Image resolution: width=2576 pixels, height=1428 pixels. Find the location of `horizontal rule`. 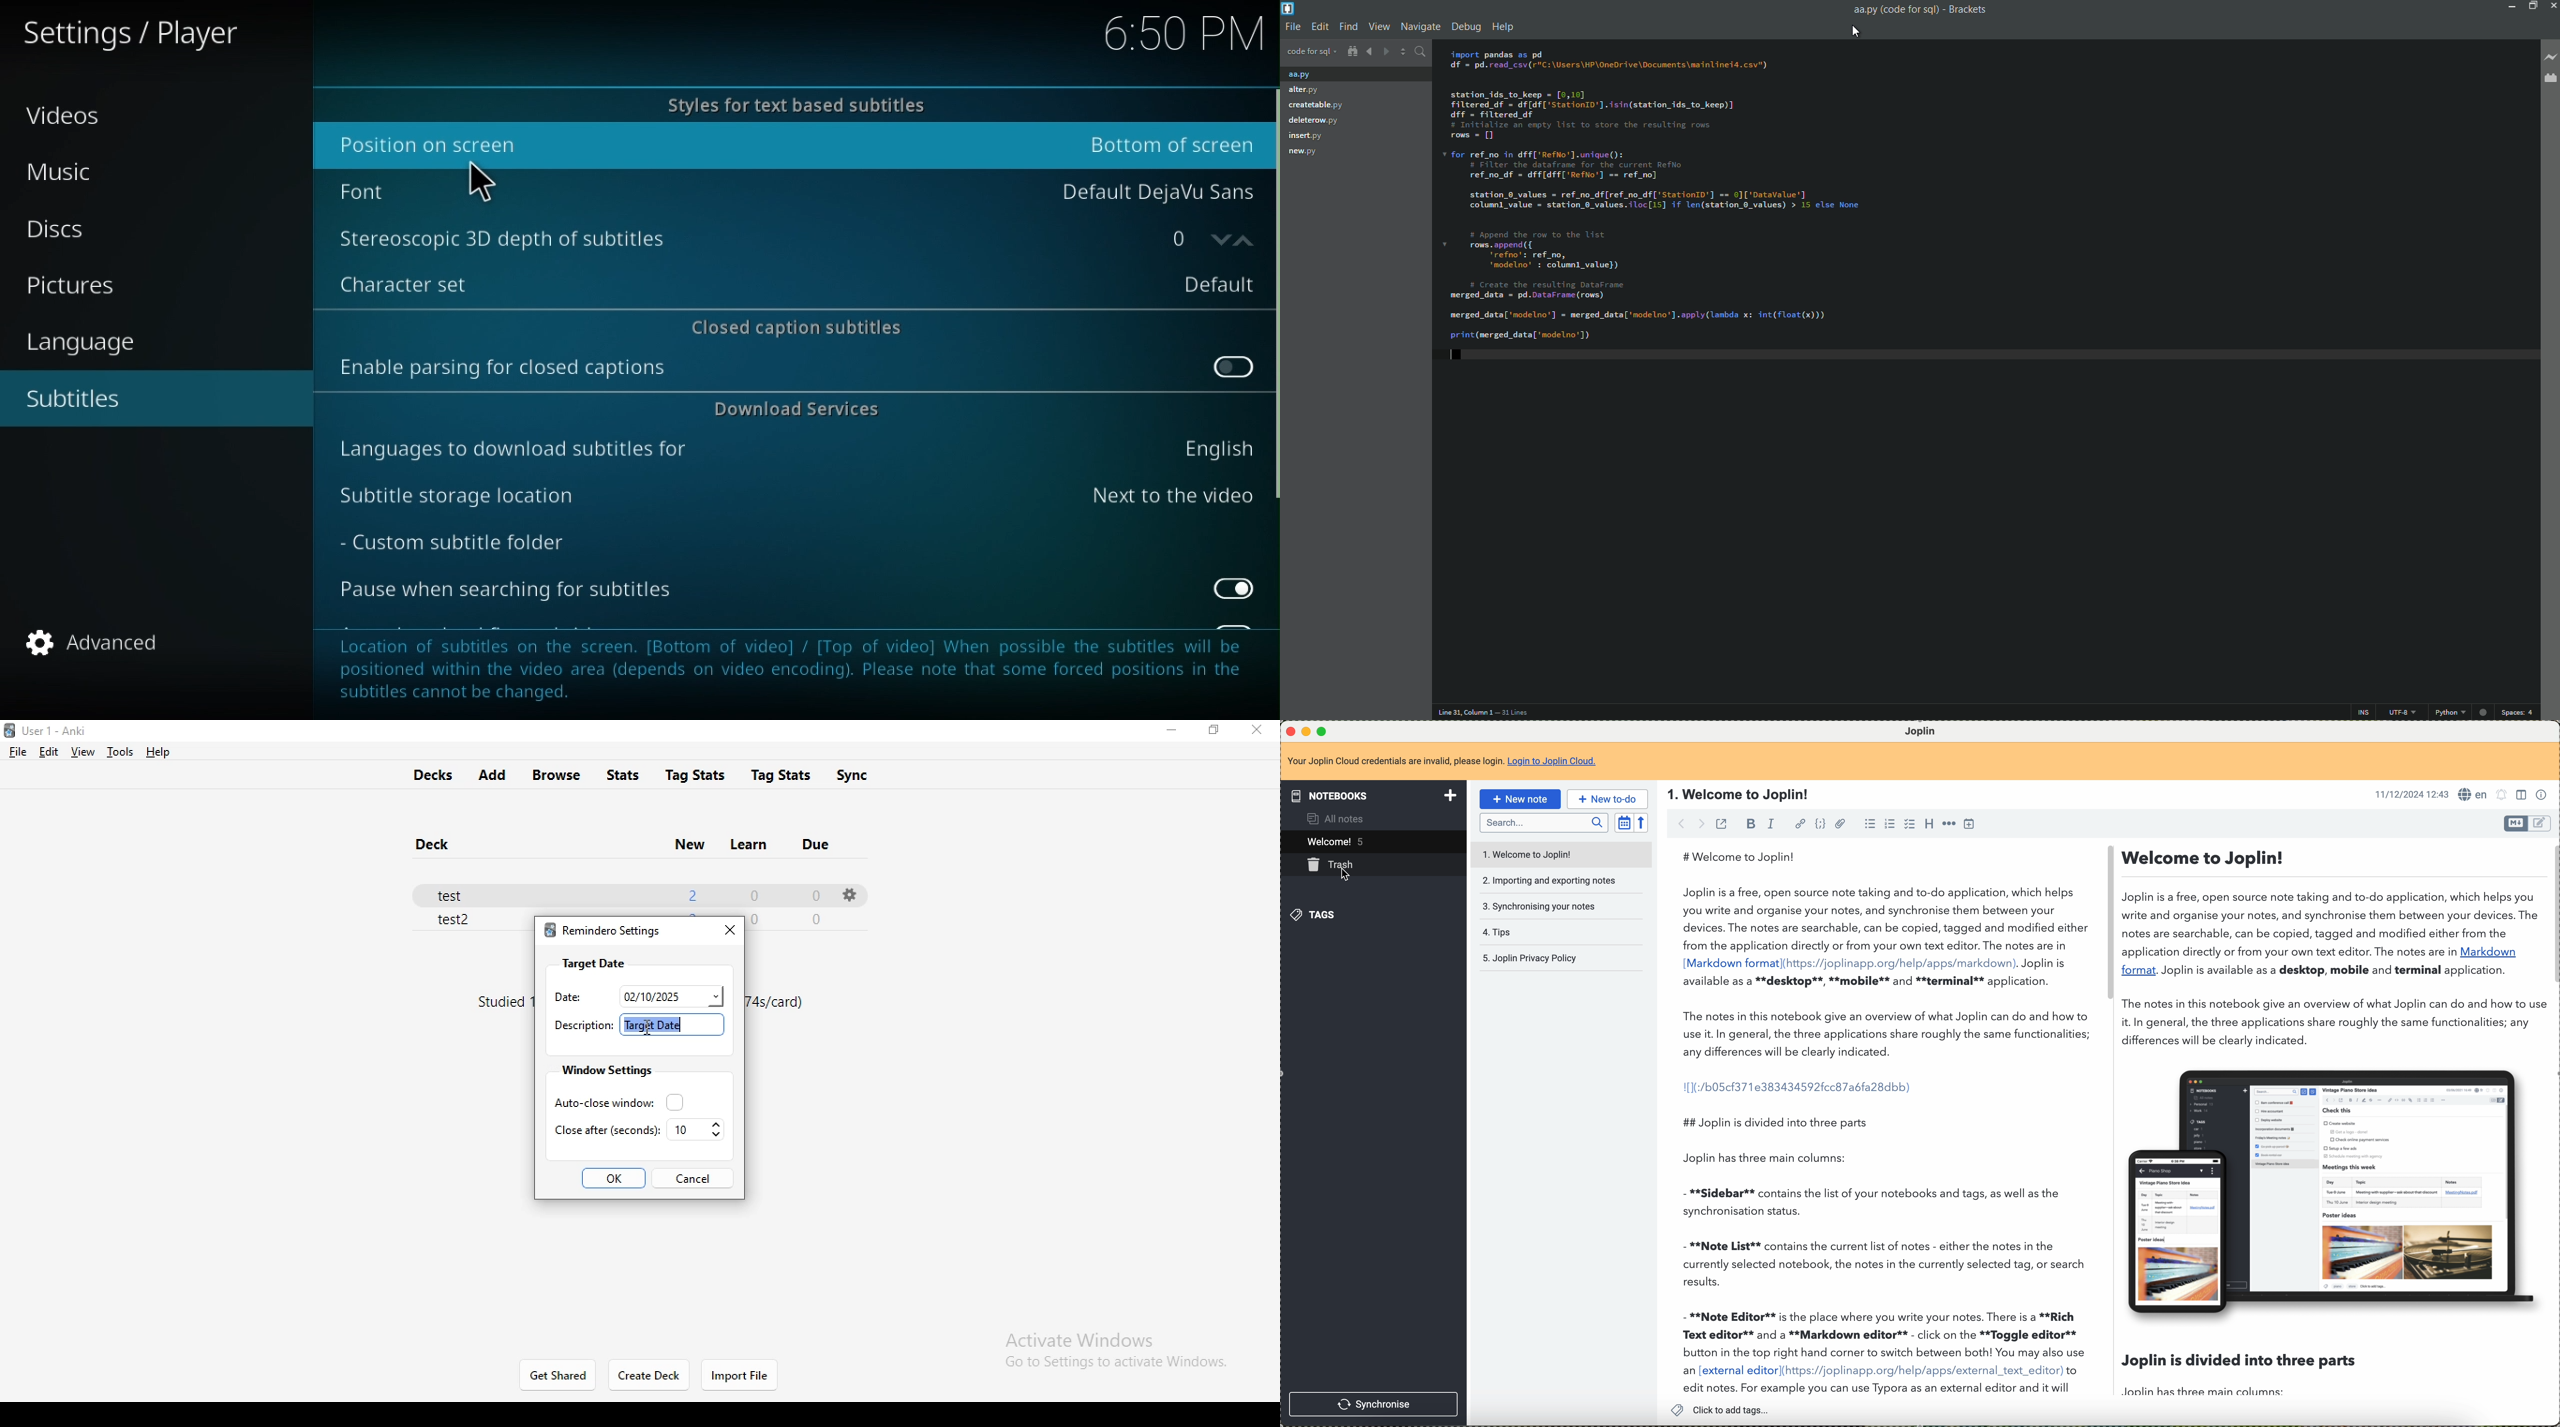

horizontal rule is located at coordinates (1949, 825).